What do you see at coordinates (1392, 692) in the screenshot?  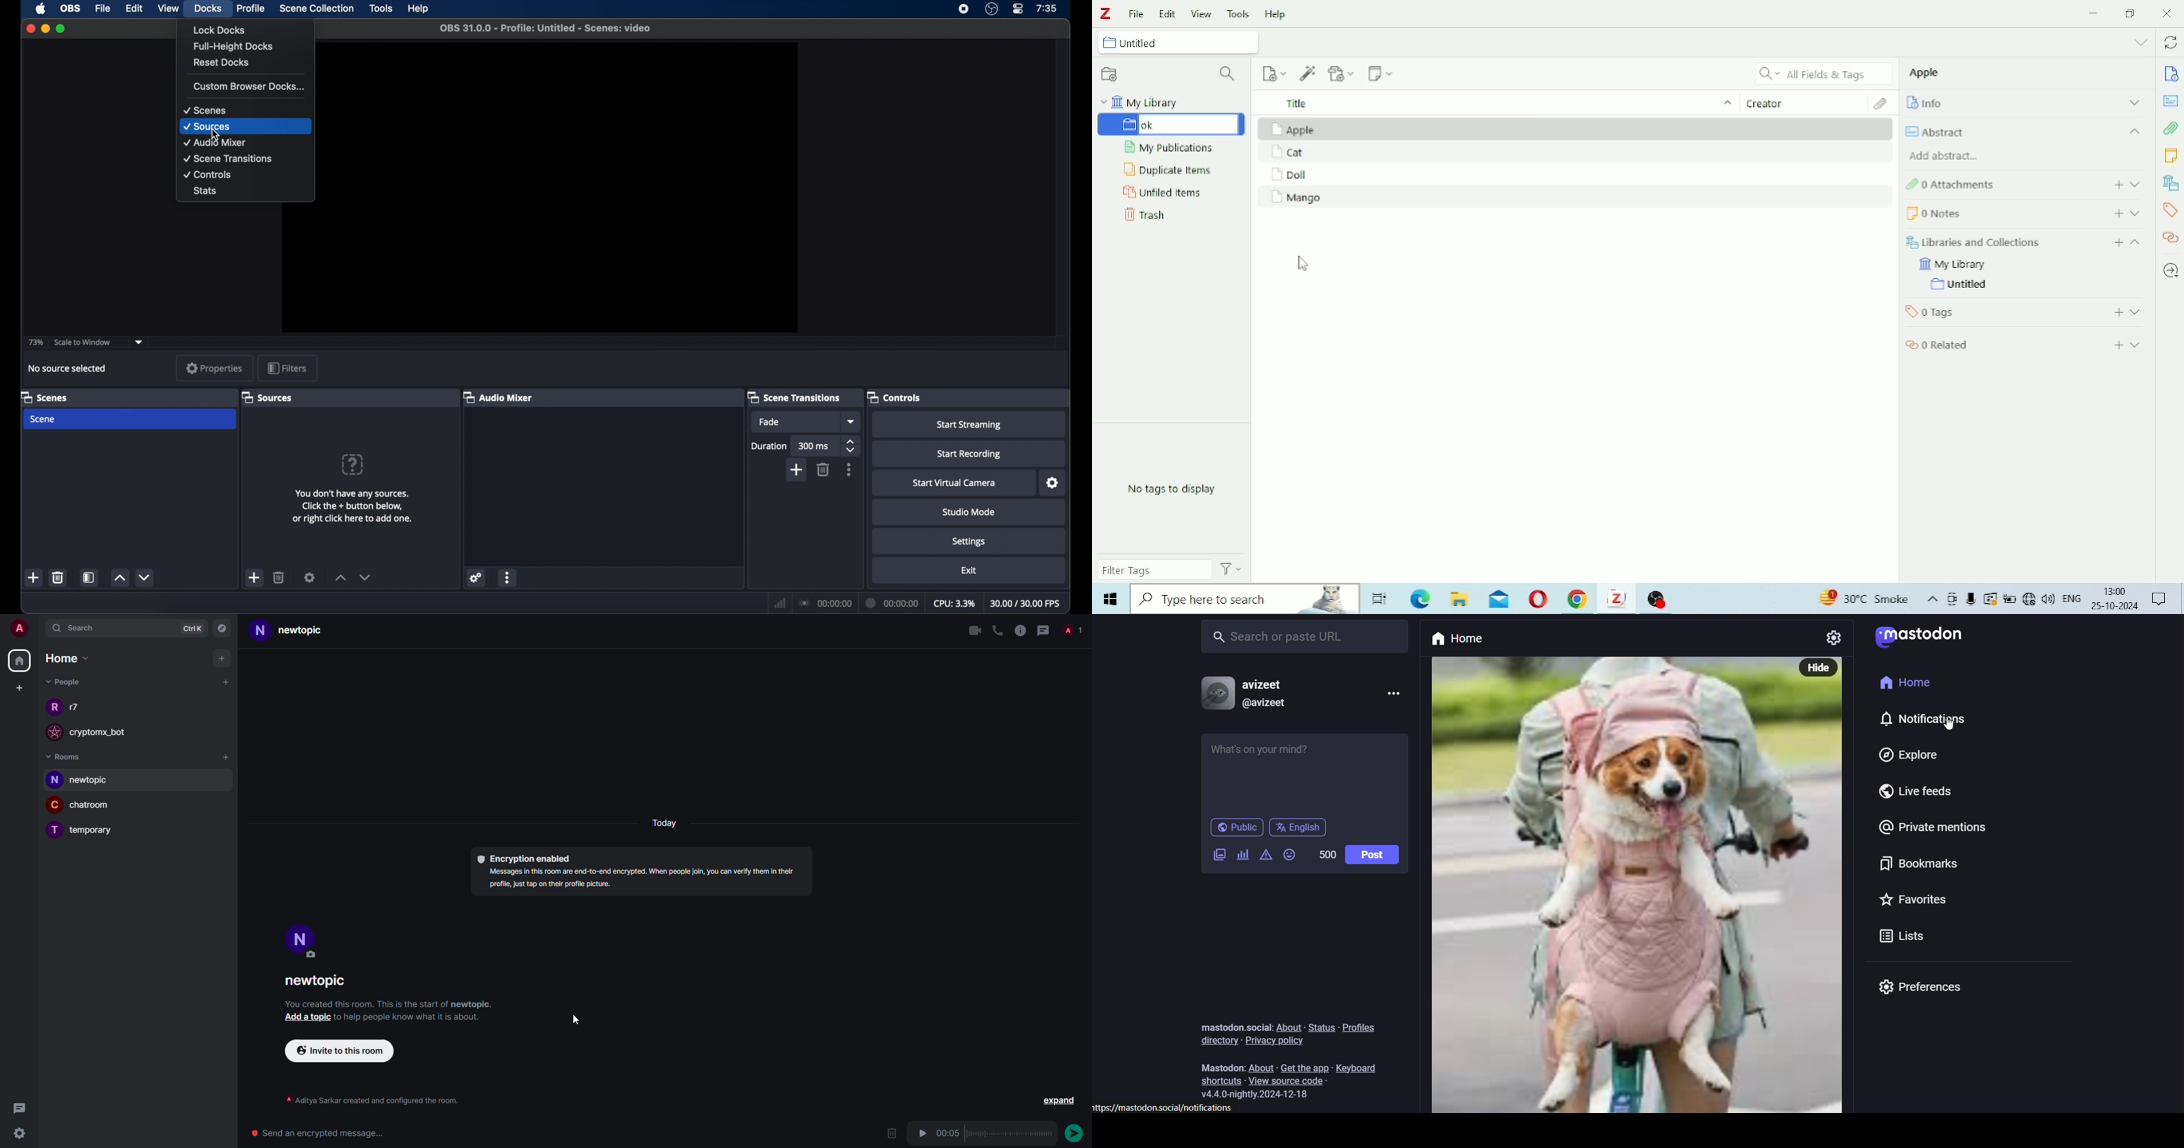 I see `more options` at bounding box center [1392, 692].